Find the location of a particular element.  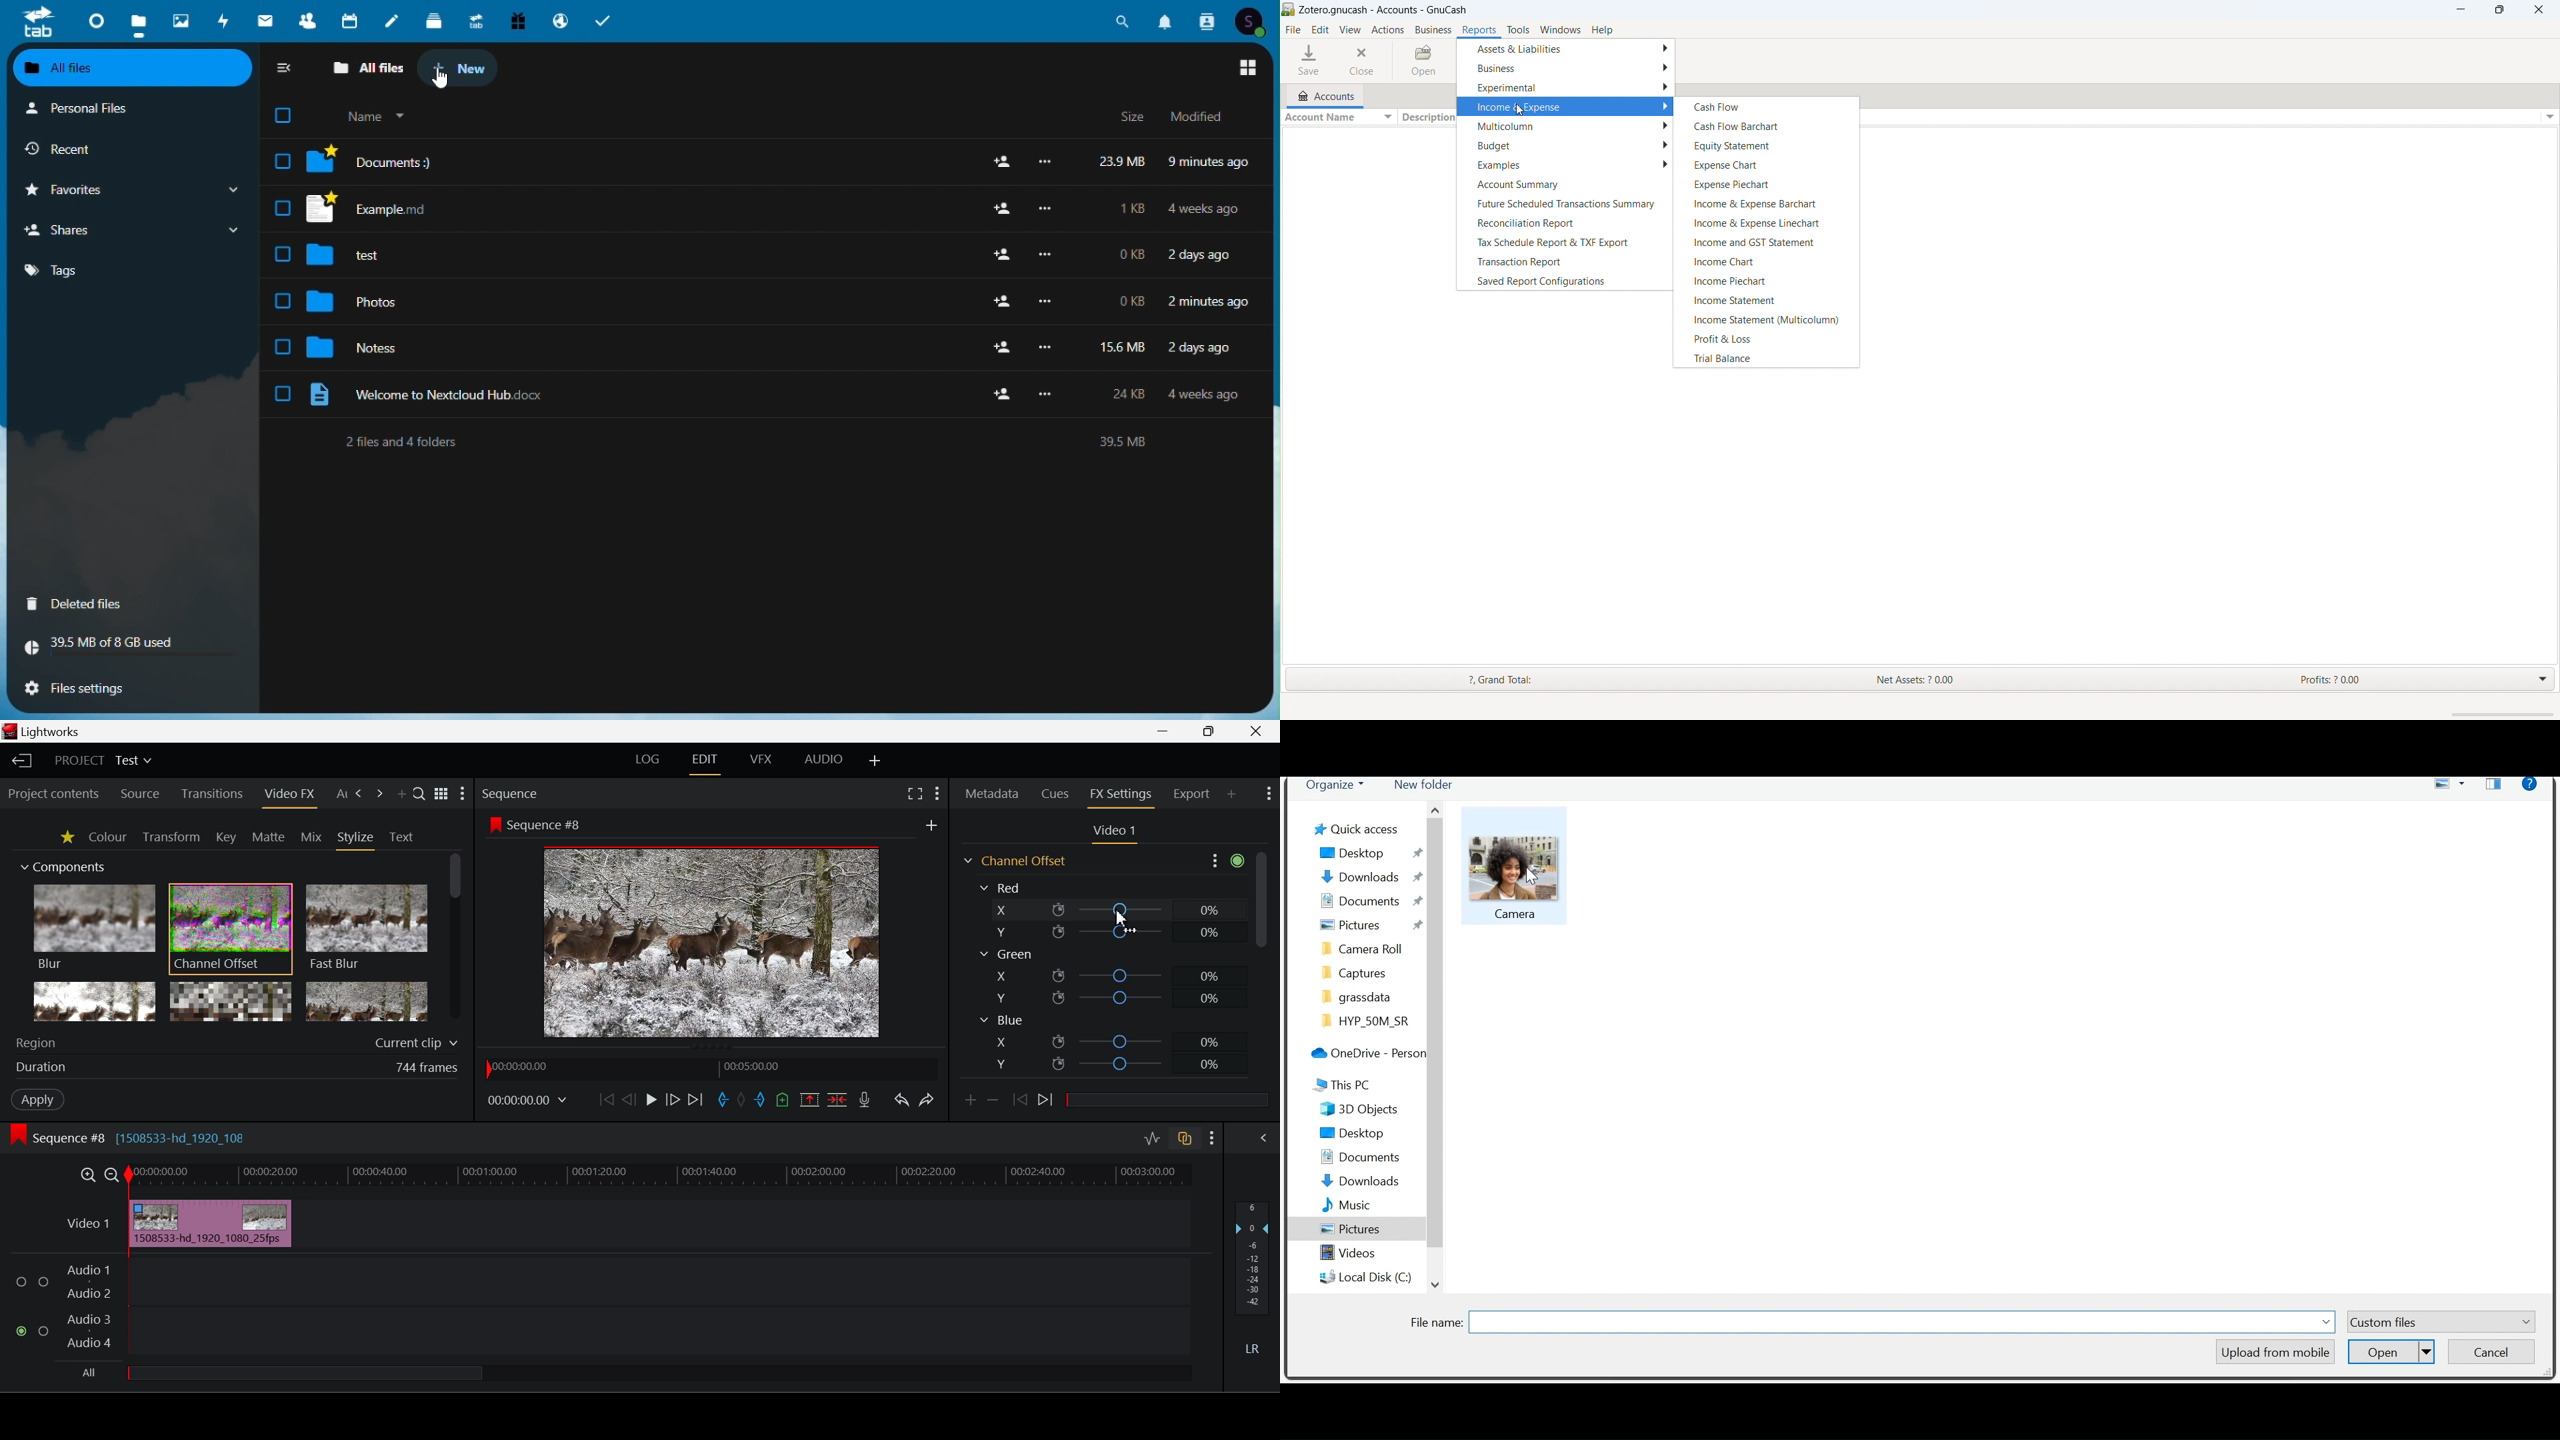

net assets is located at coordinates (1945, 679).